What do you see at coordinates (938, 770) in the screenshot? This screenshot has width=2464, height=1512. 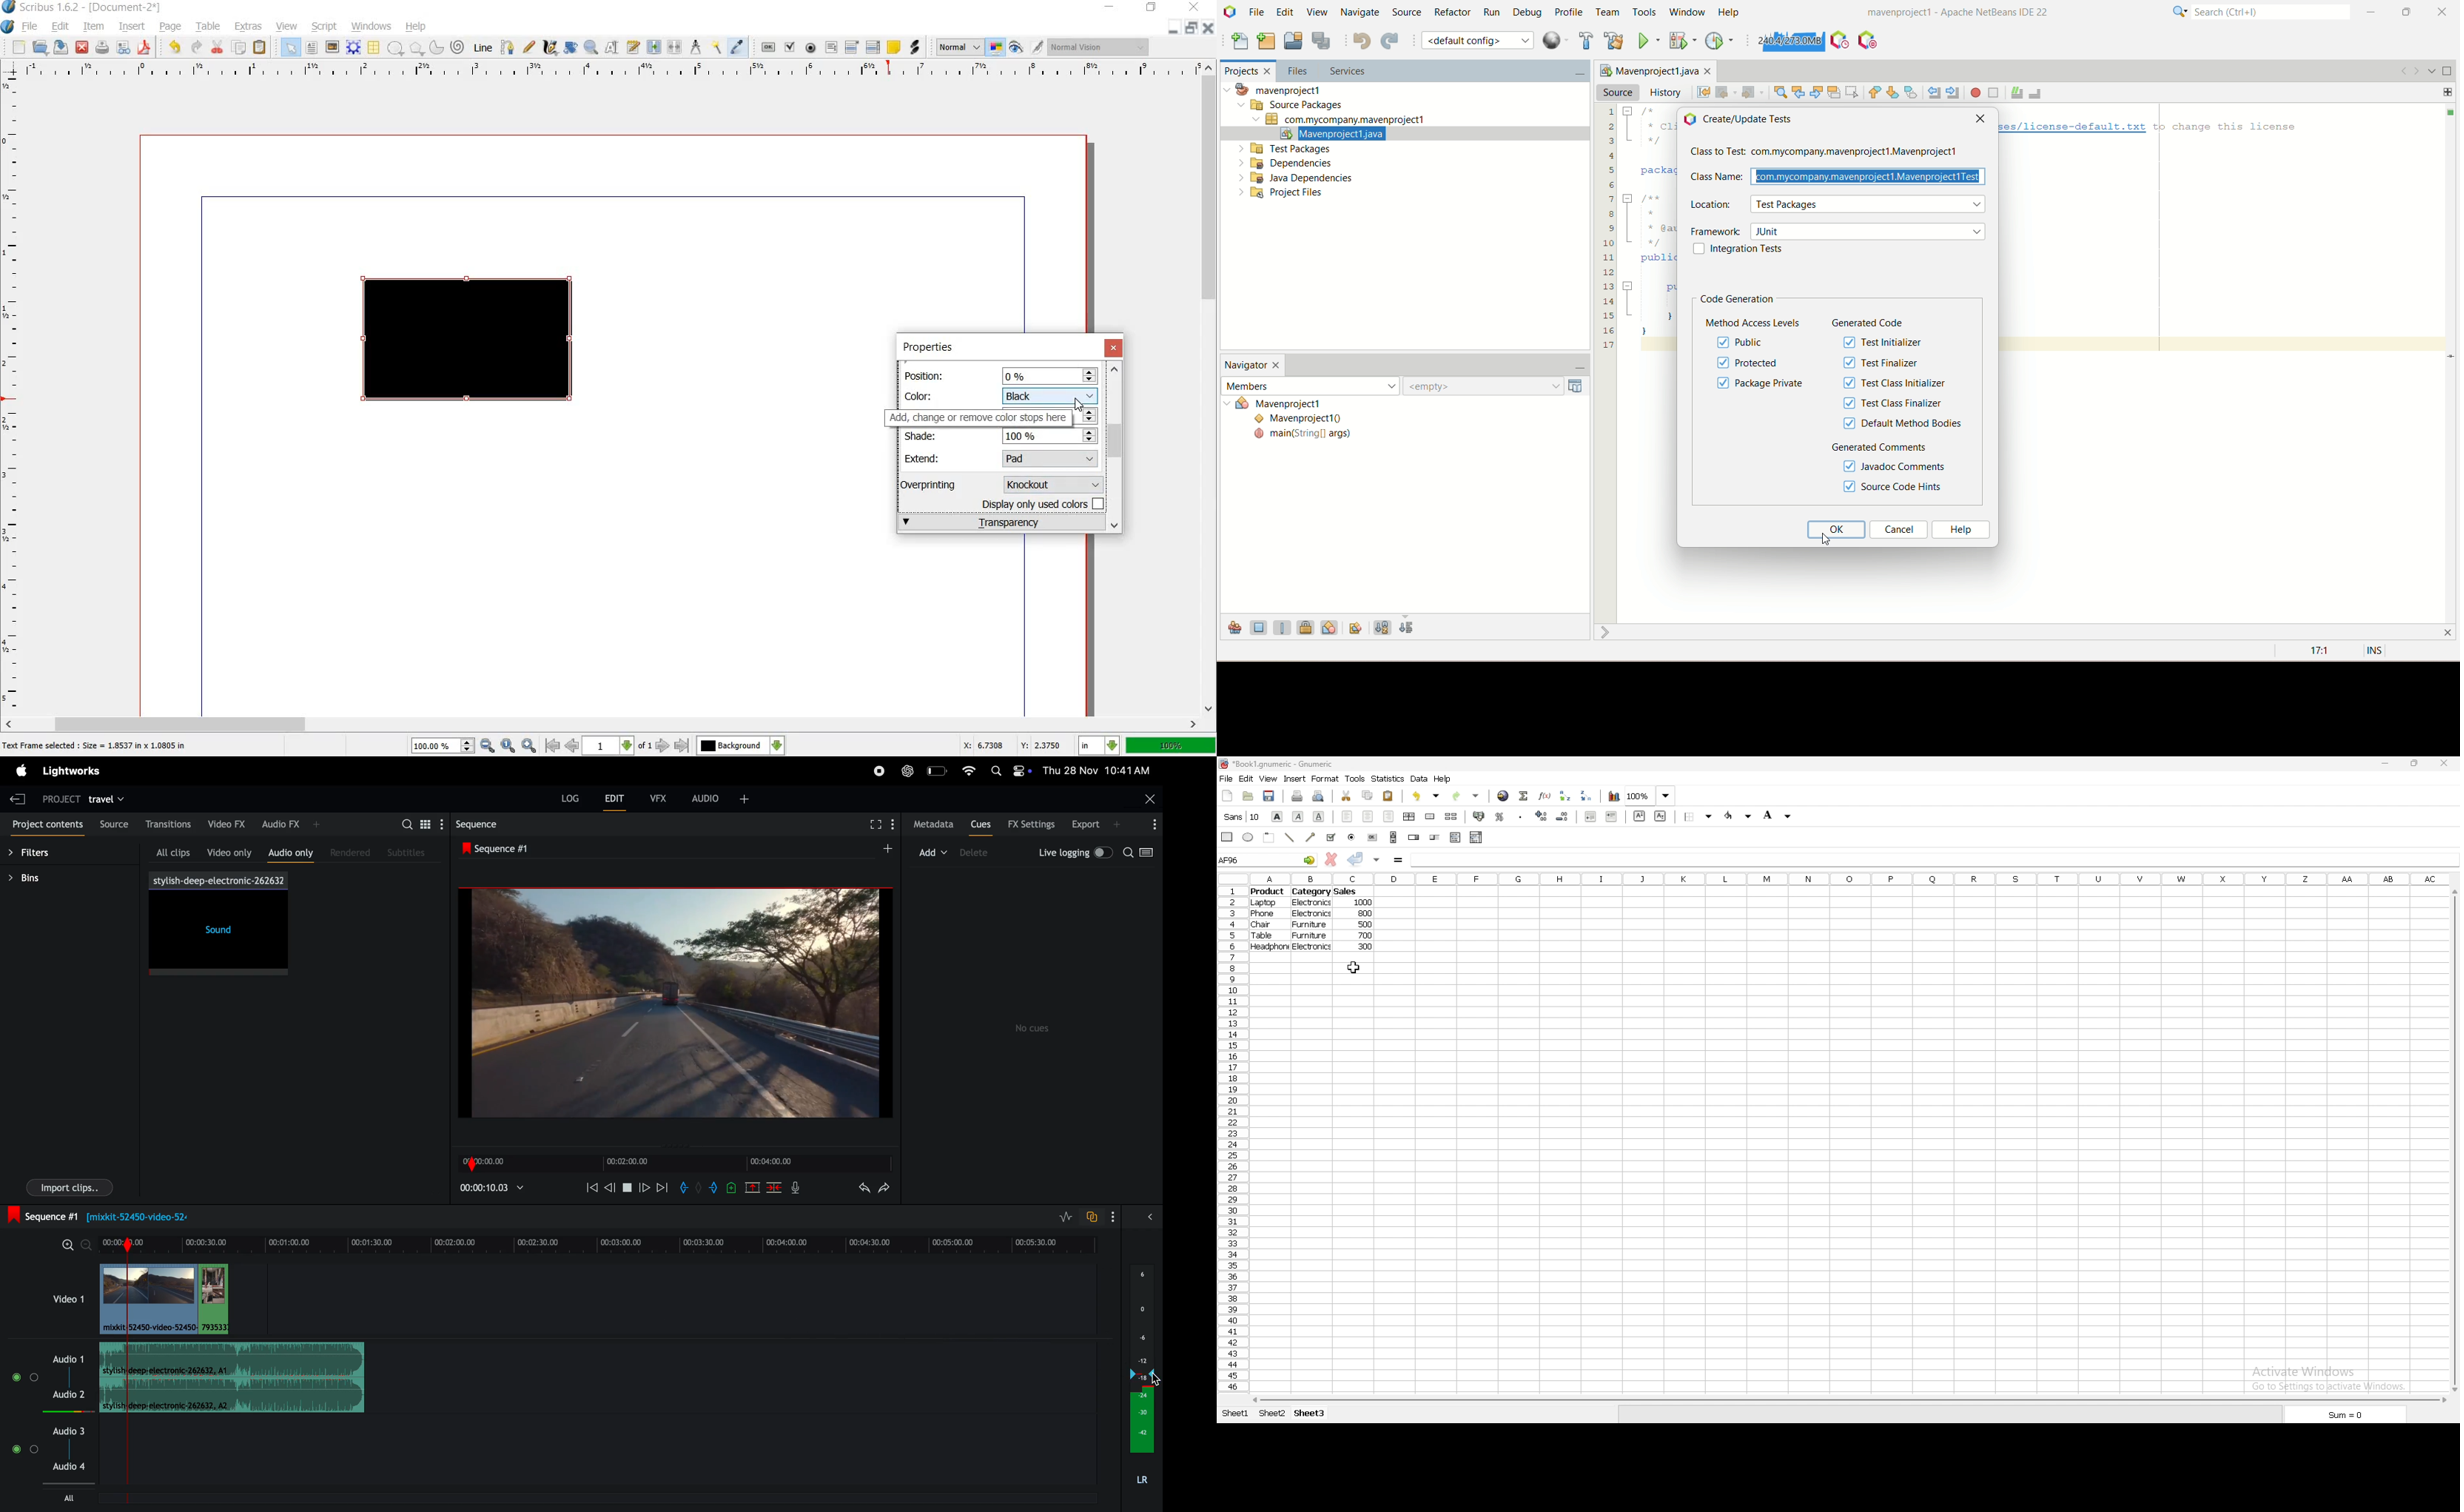 I see `battery` at bounding box center [938, 770].